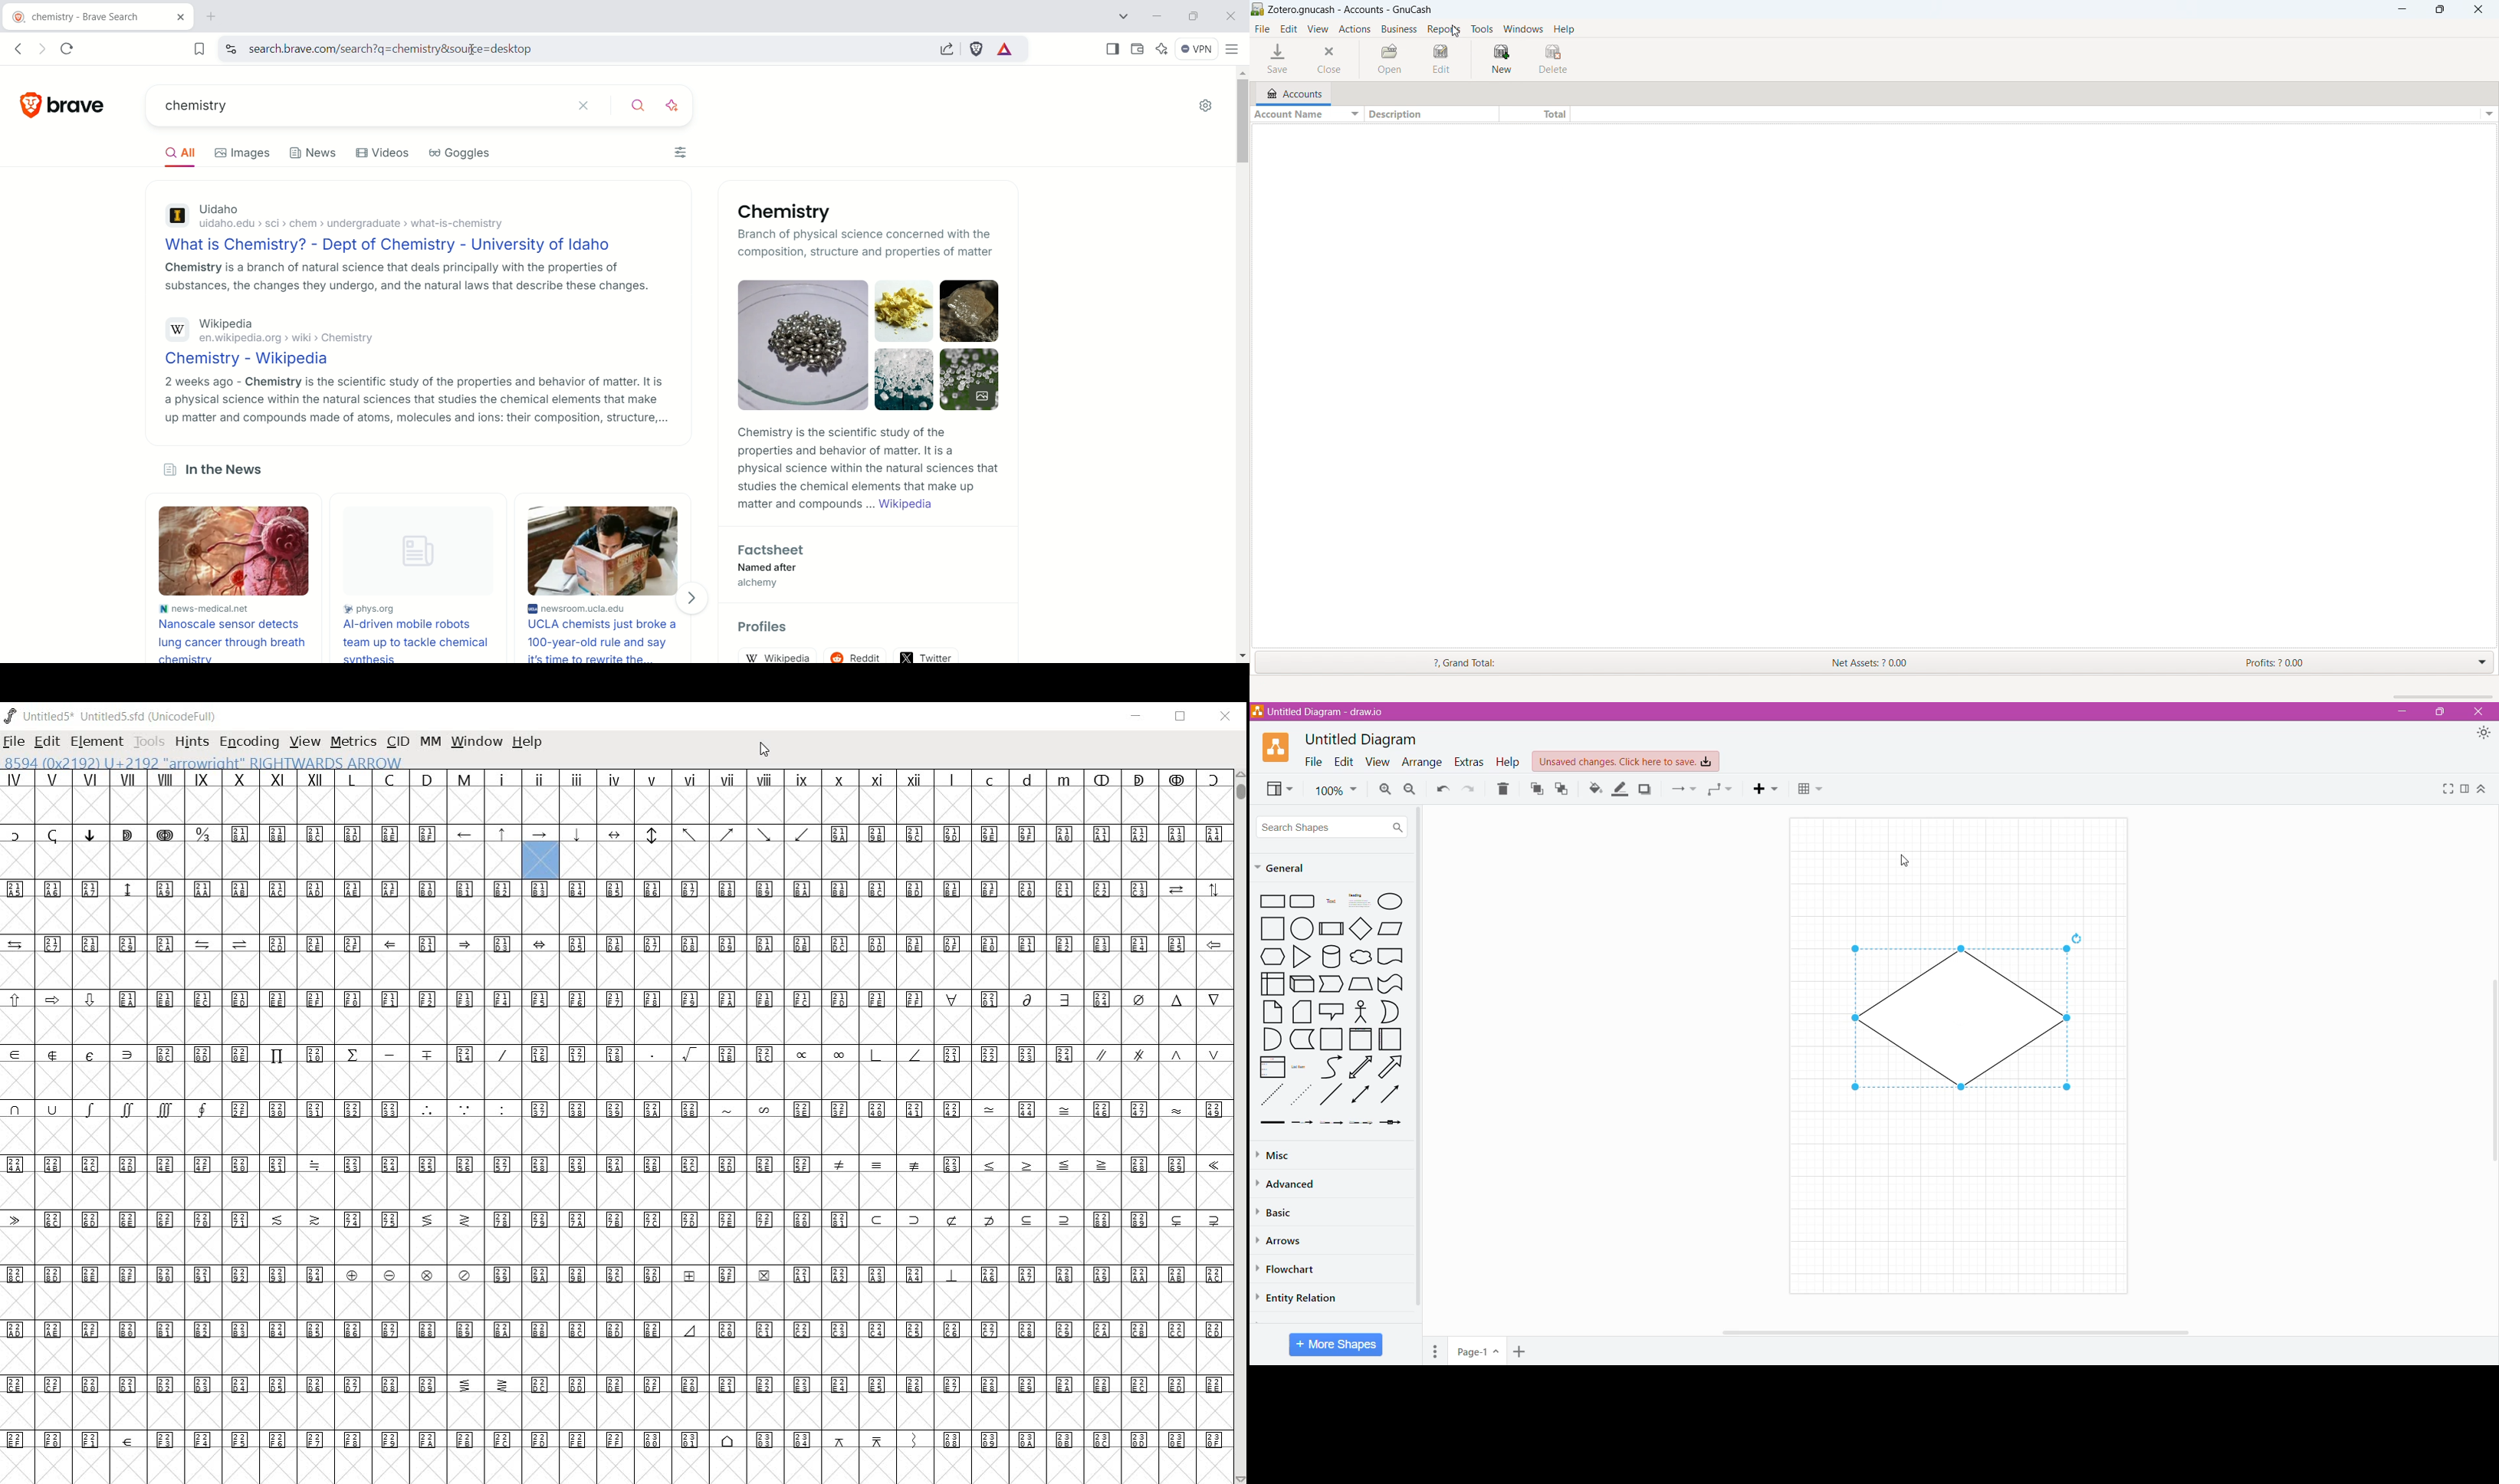 The height and width of the screenshot is (1484, 2520). Describe the element at coordinates (1391, 958) in the screenshot. I see `Document` at that location.